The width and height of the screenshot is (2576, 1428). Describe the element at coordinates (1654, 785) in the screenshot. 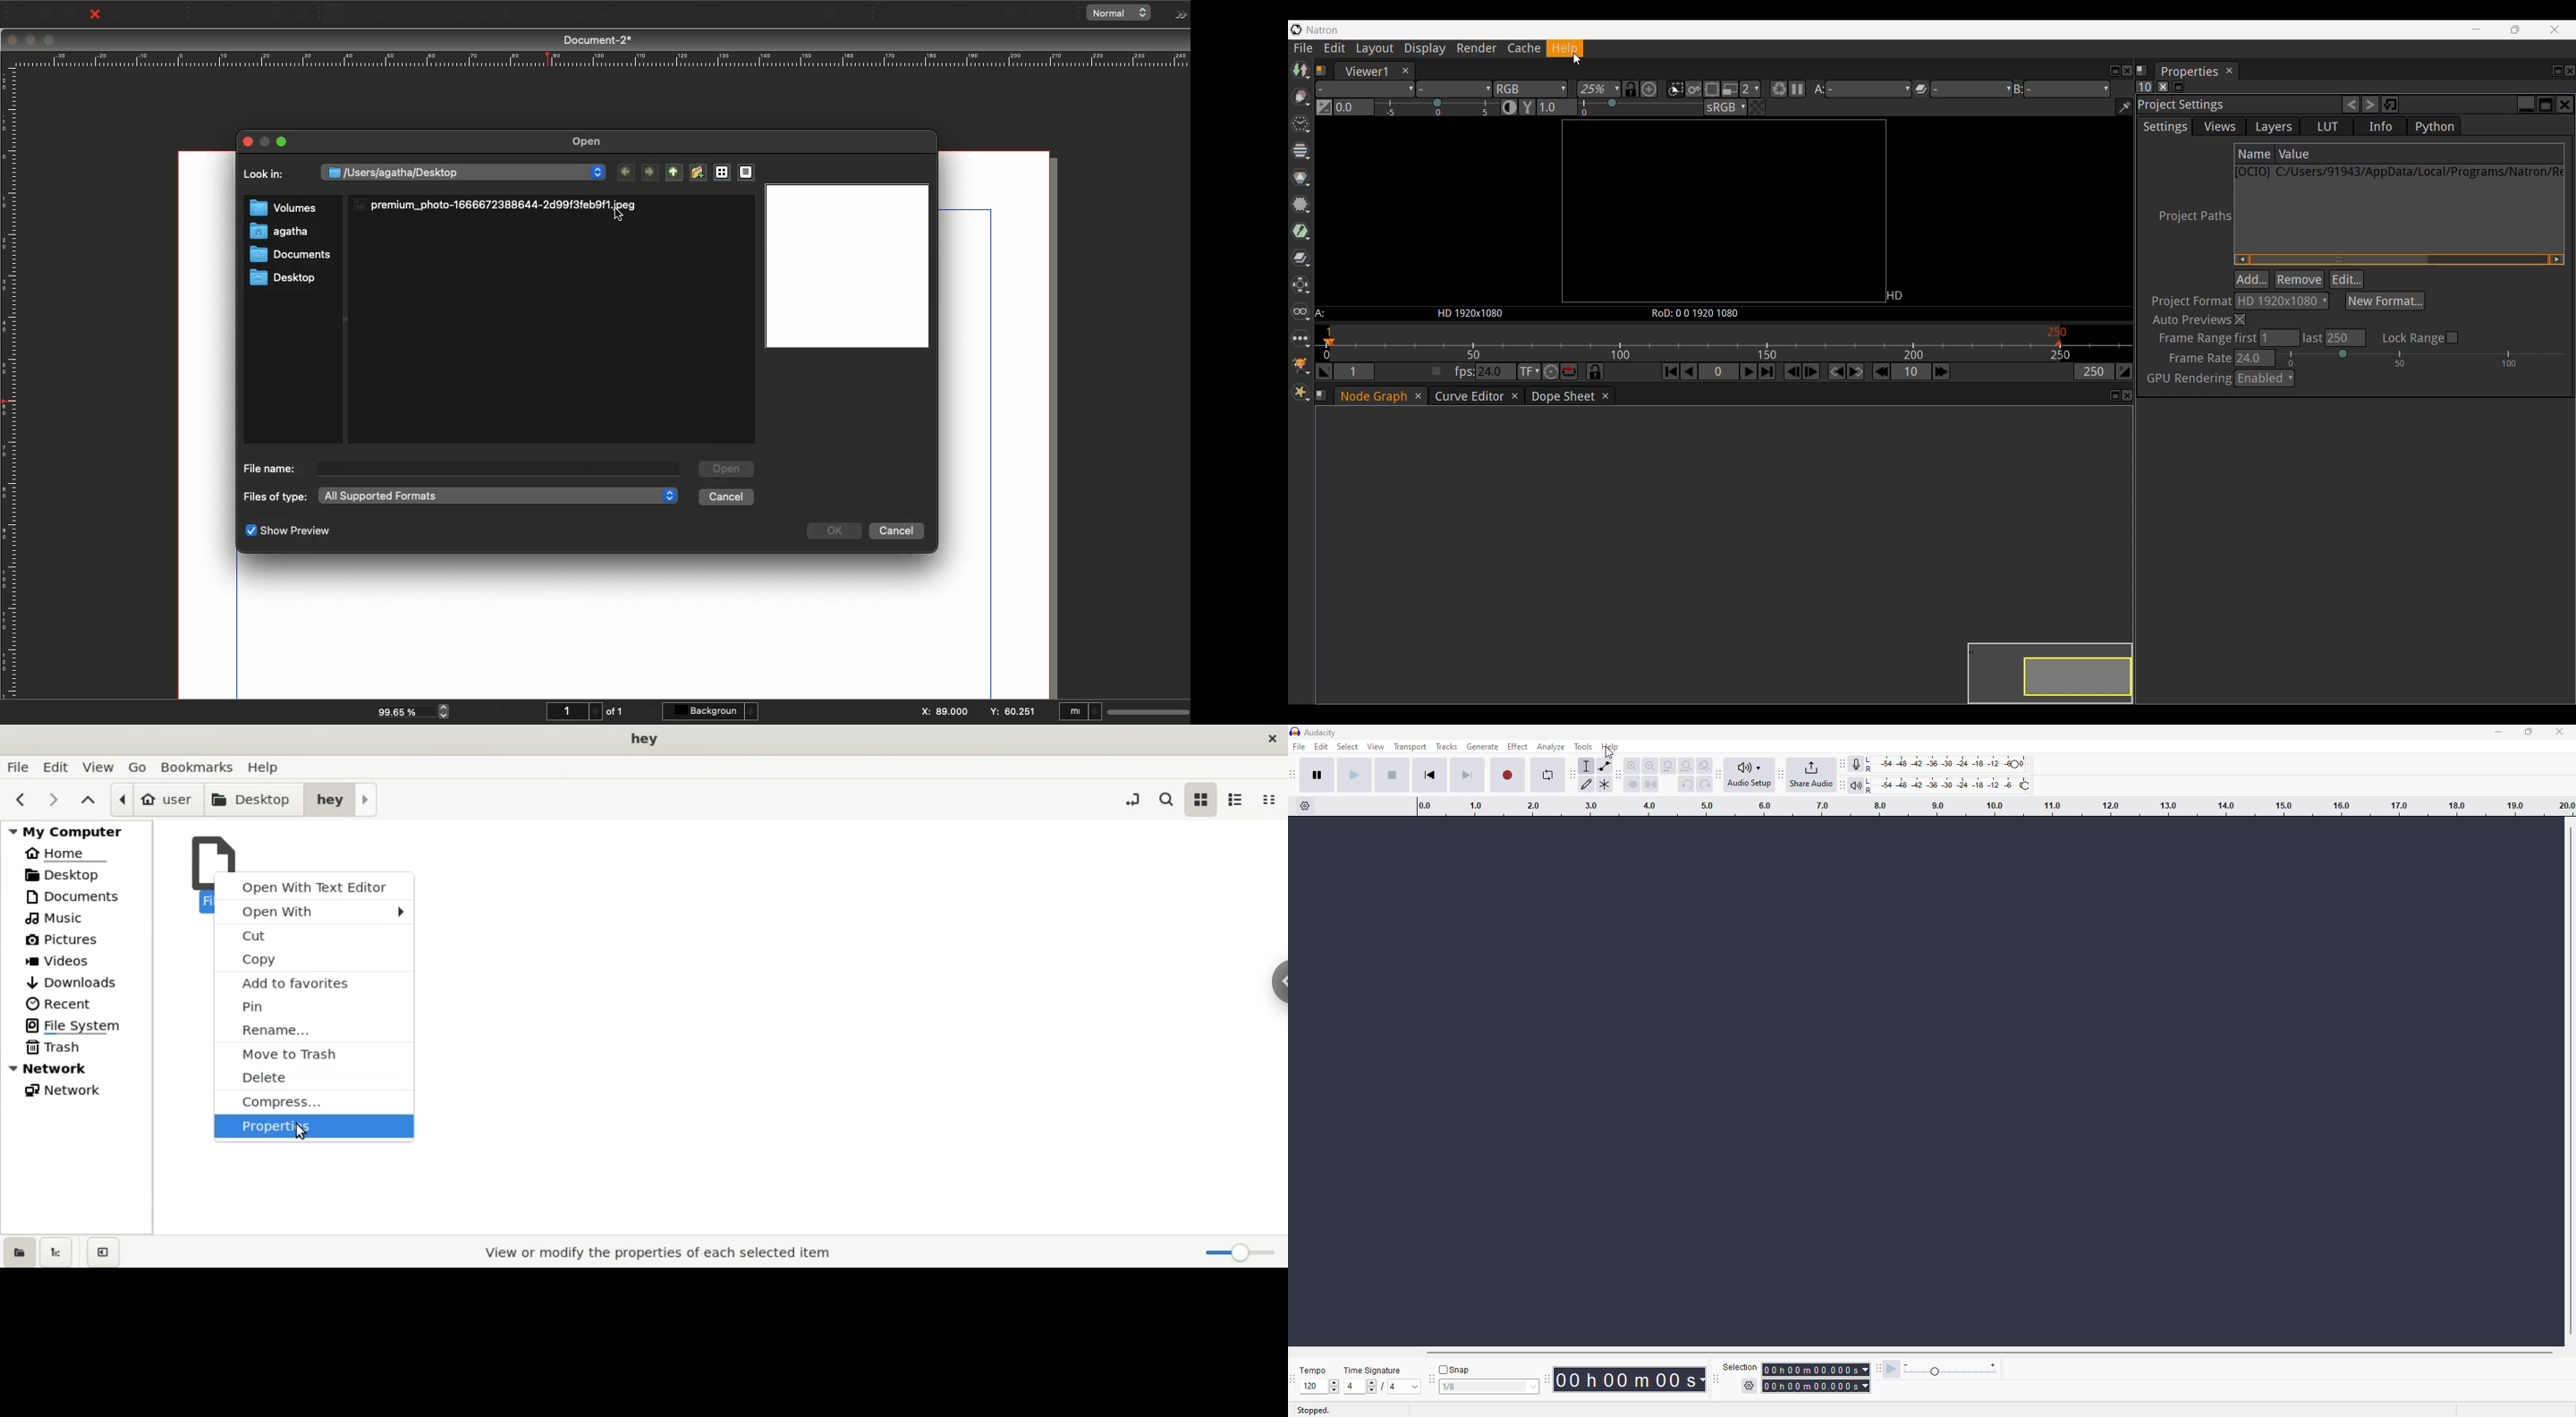

I see `silence audio selection` at that location.